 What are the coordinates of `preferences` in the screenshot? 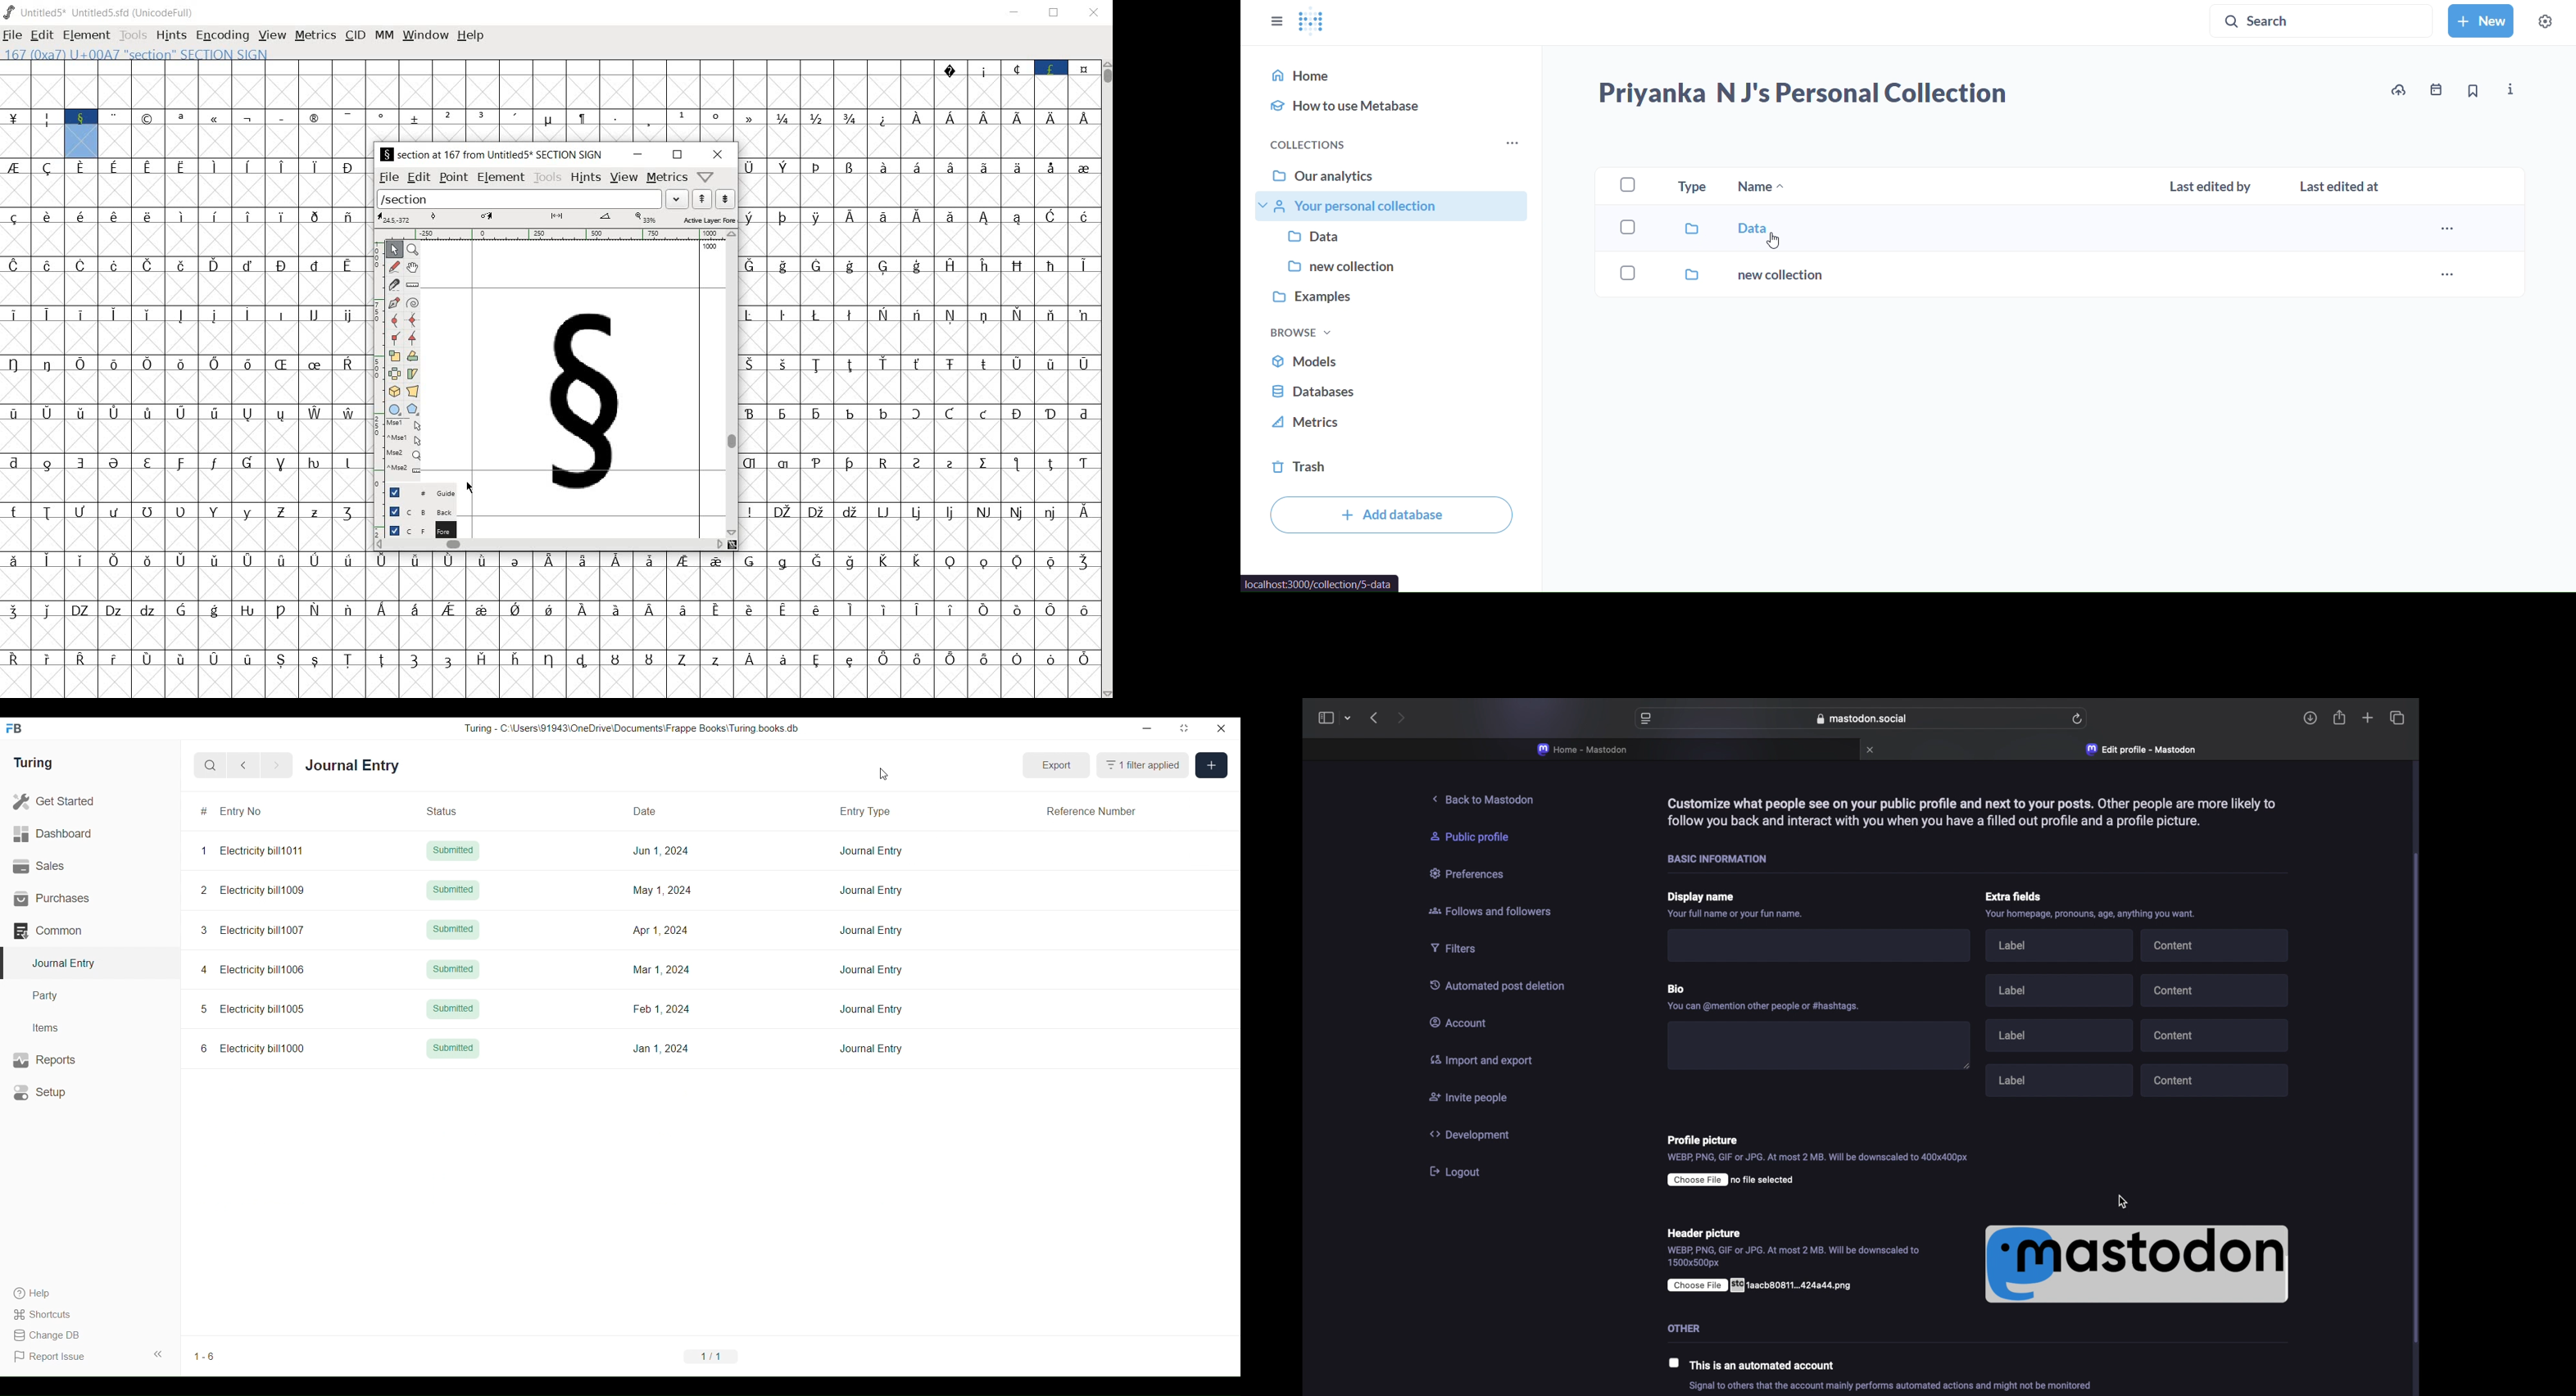 It's located at (1470, 874).